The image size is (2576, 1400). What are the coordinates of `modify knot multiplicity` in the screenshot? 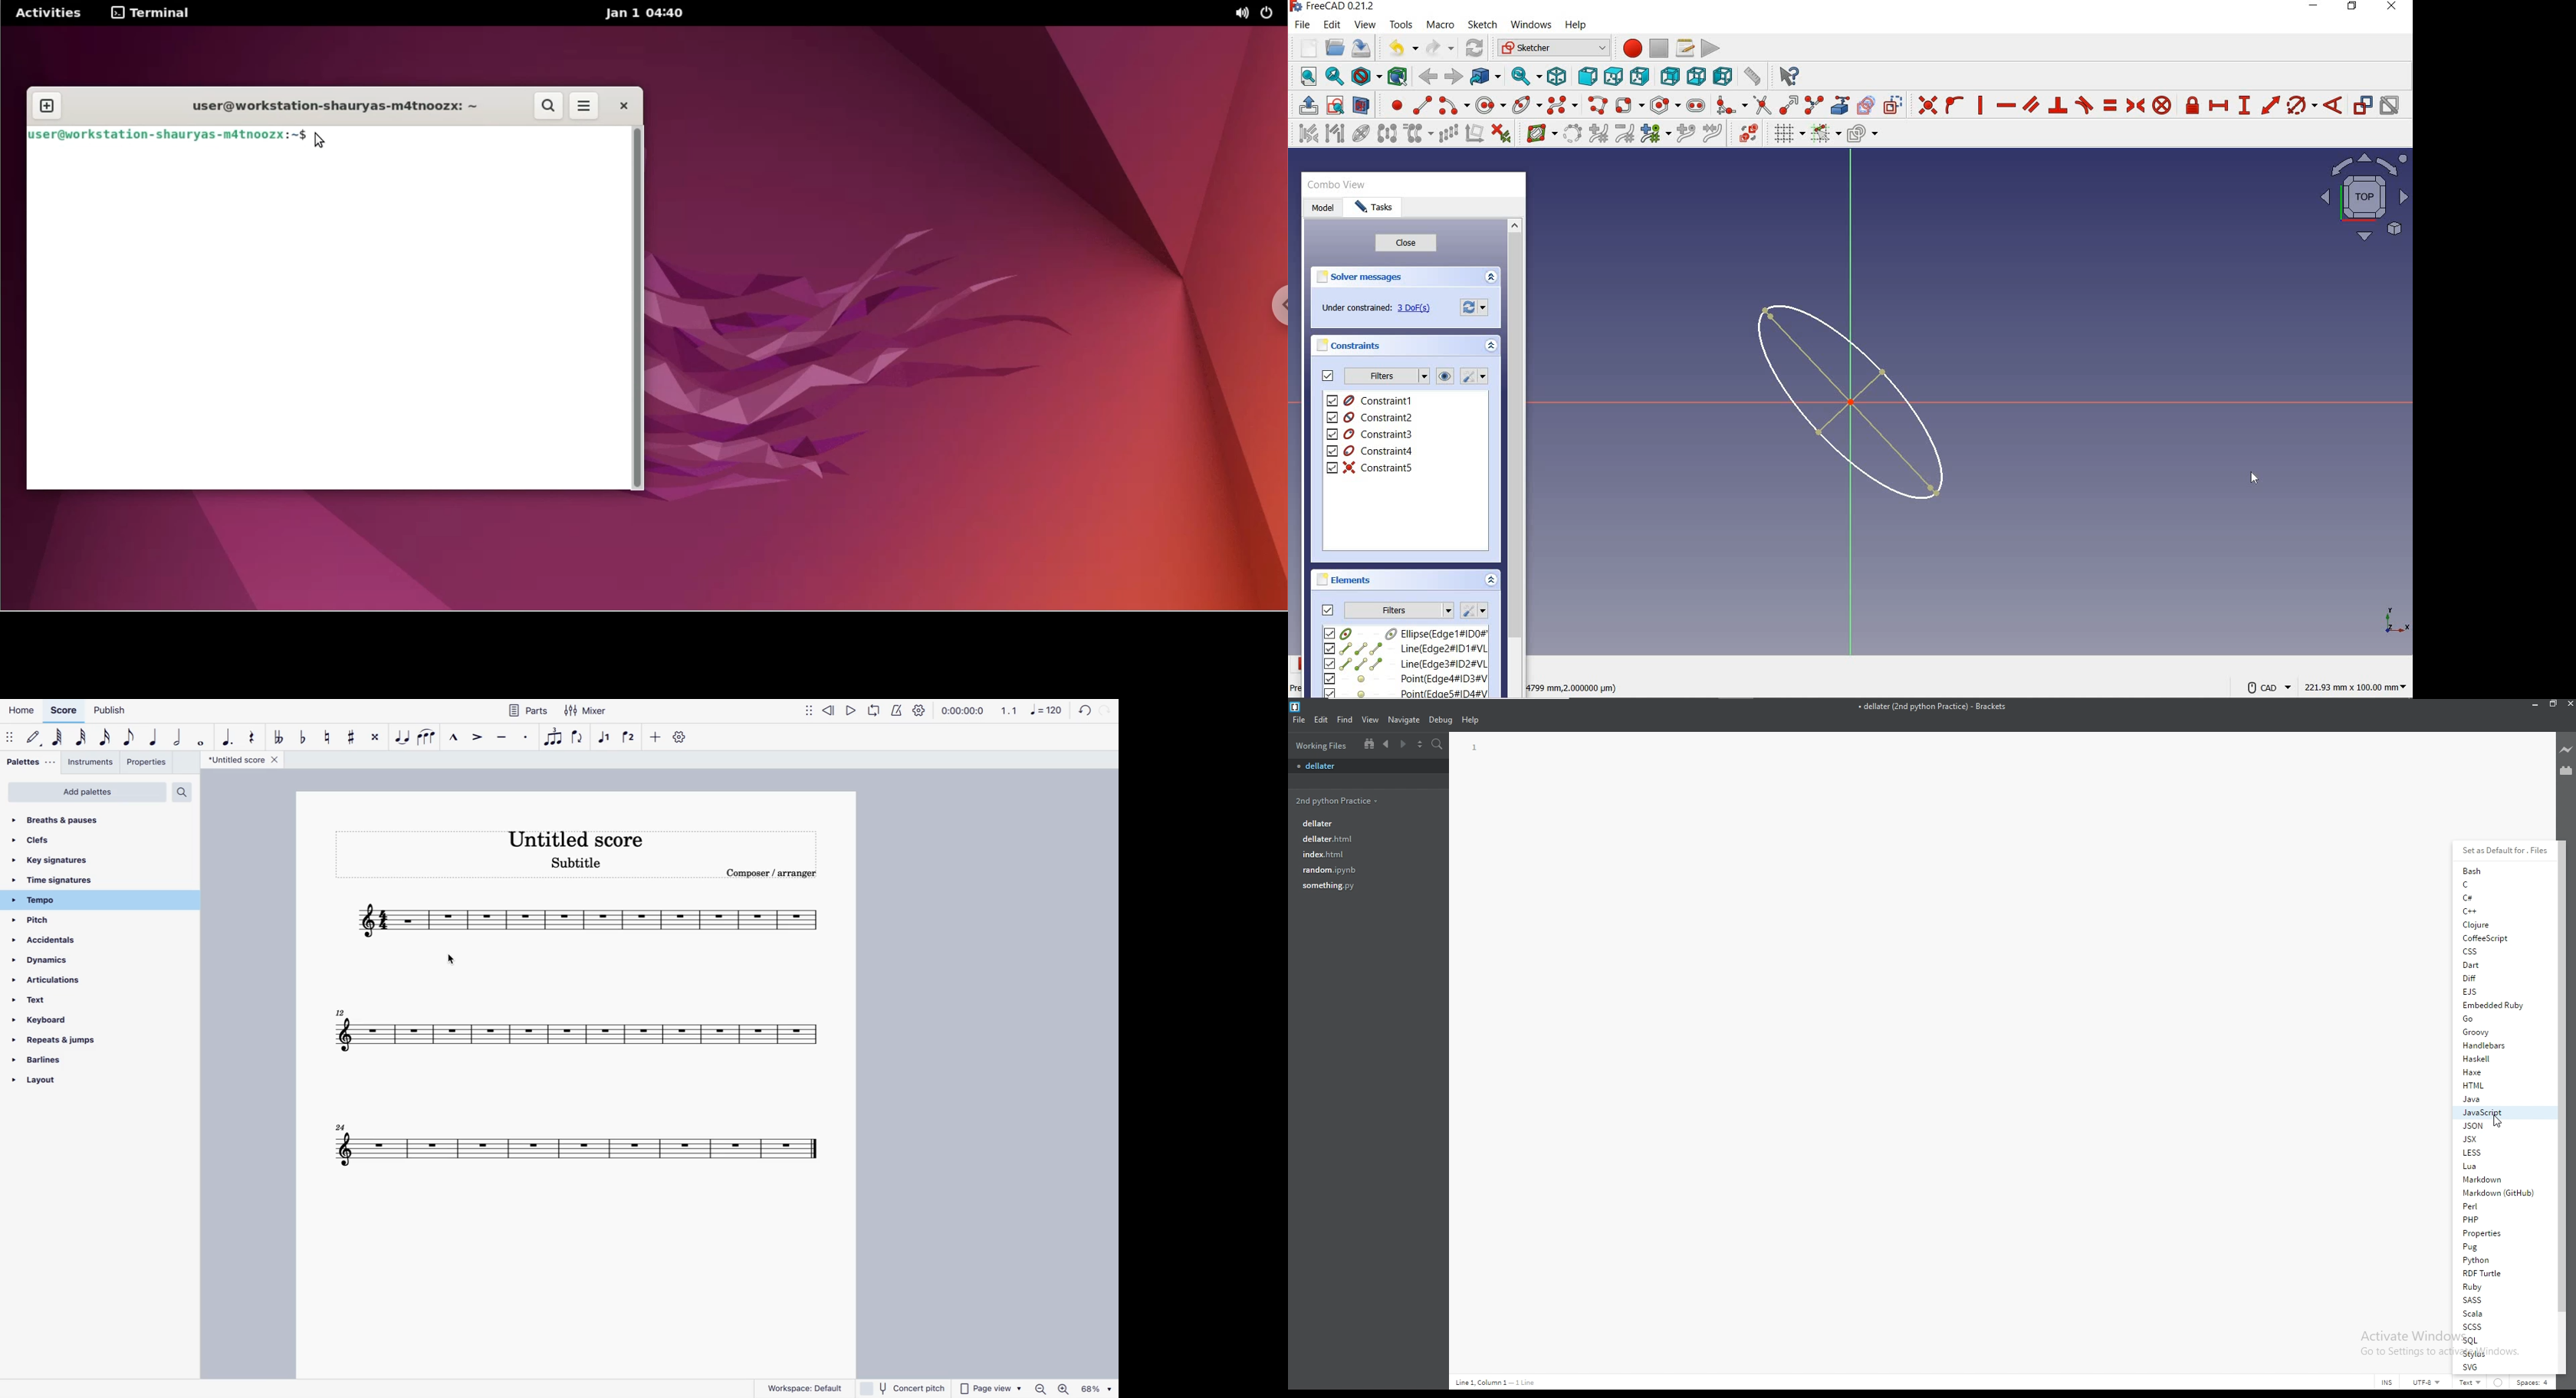 It's located at (1655, 133).